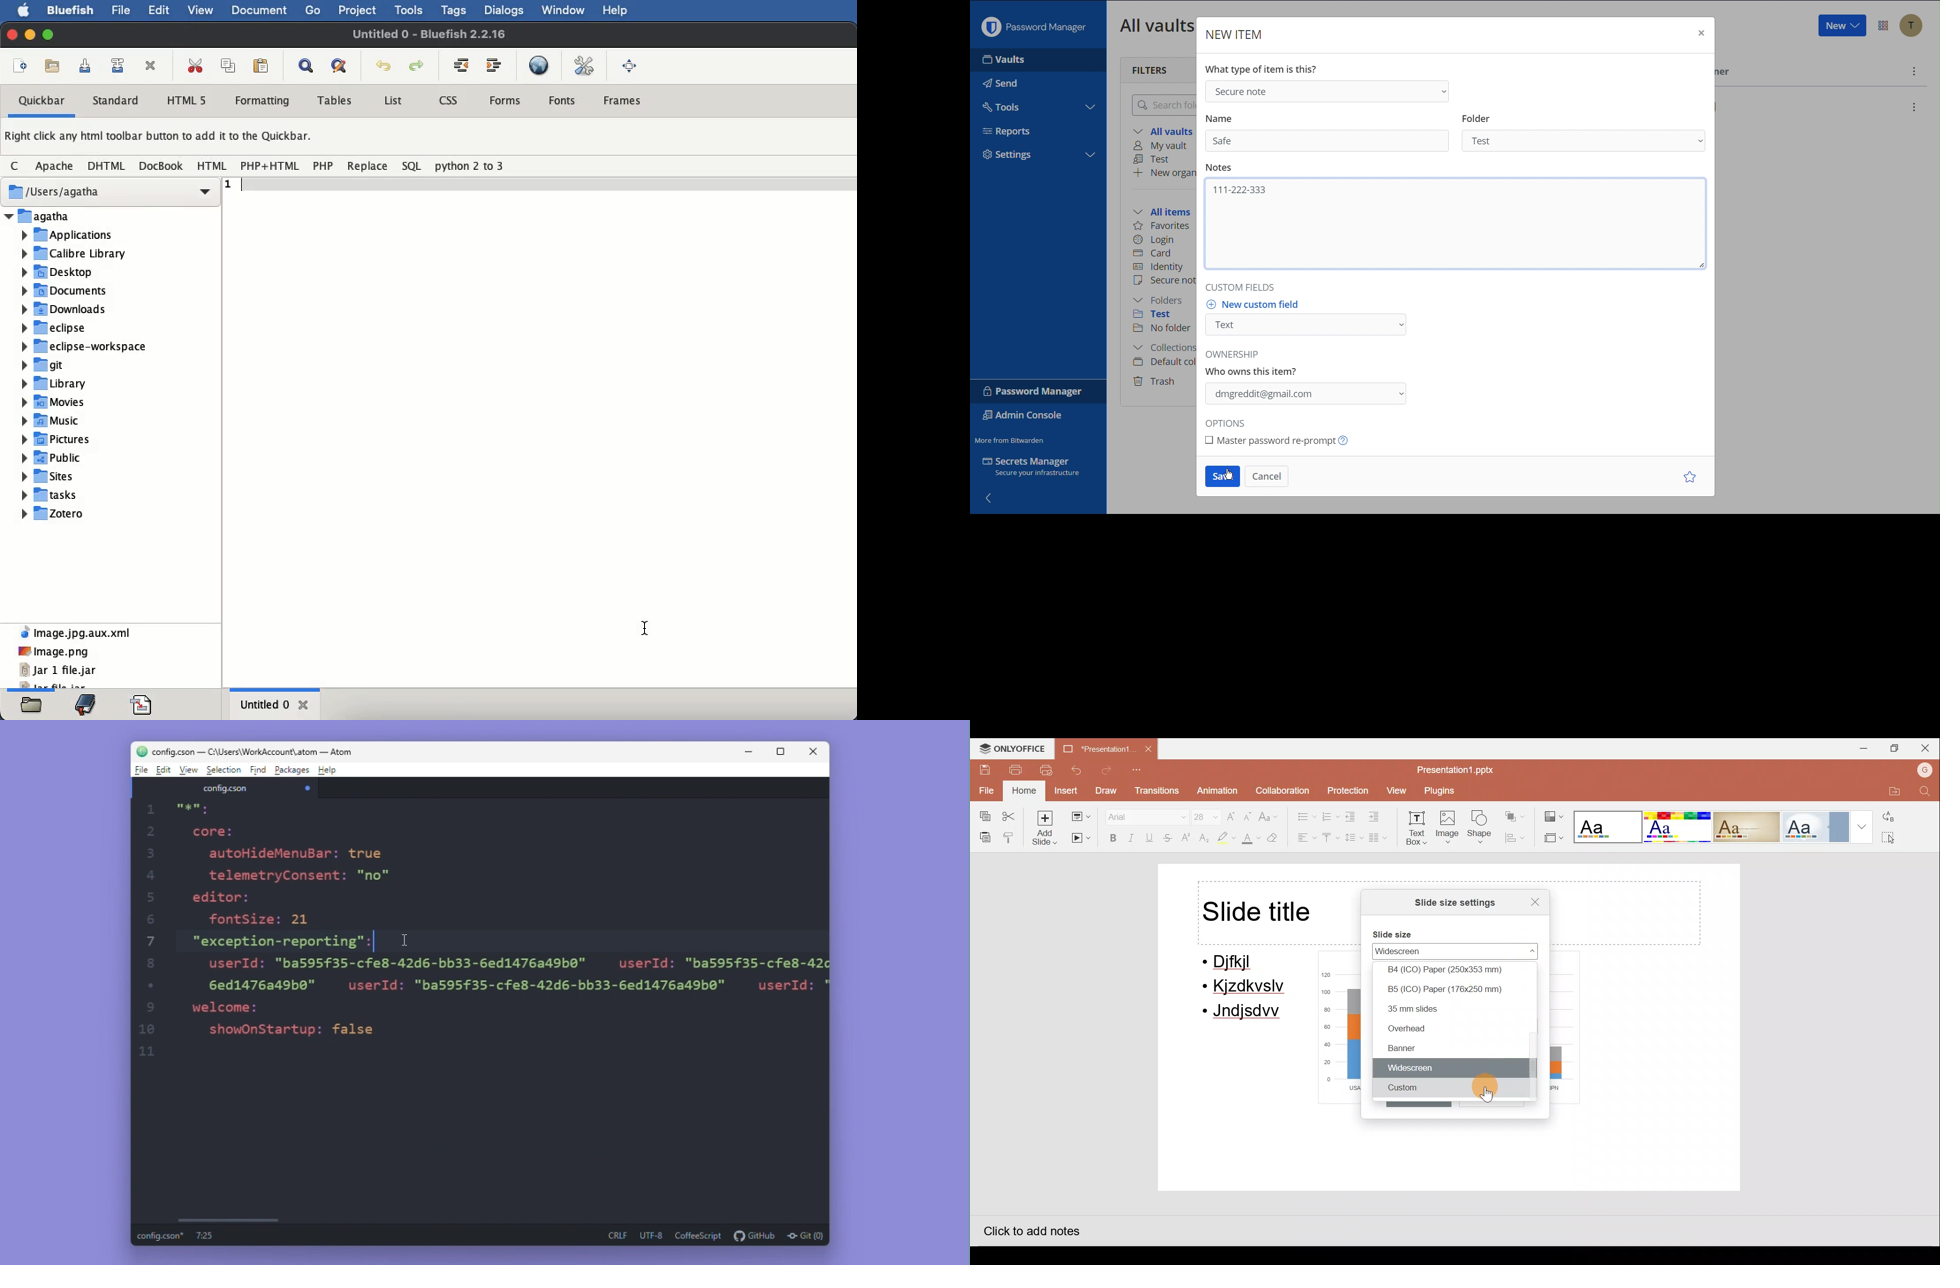 The image size is (1960, 1288). Describe the element at coordinates (1841, 26) in the screenshot. I see `New` at that location.